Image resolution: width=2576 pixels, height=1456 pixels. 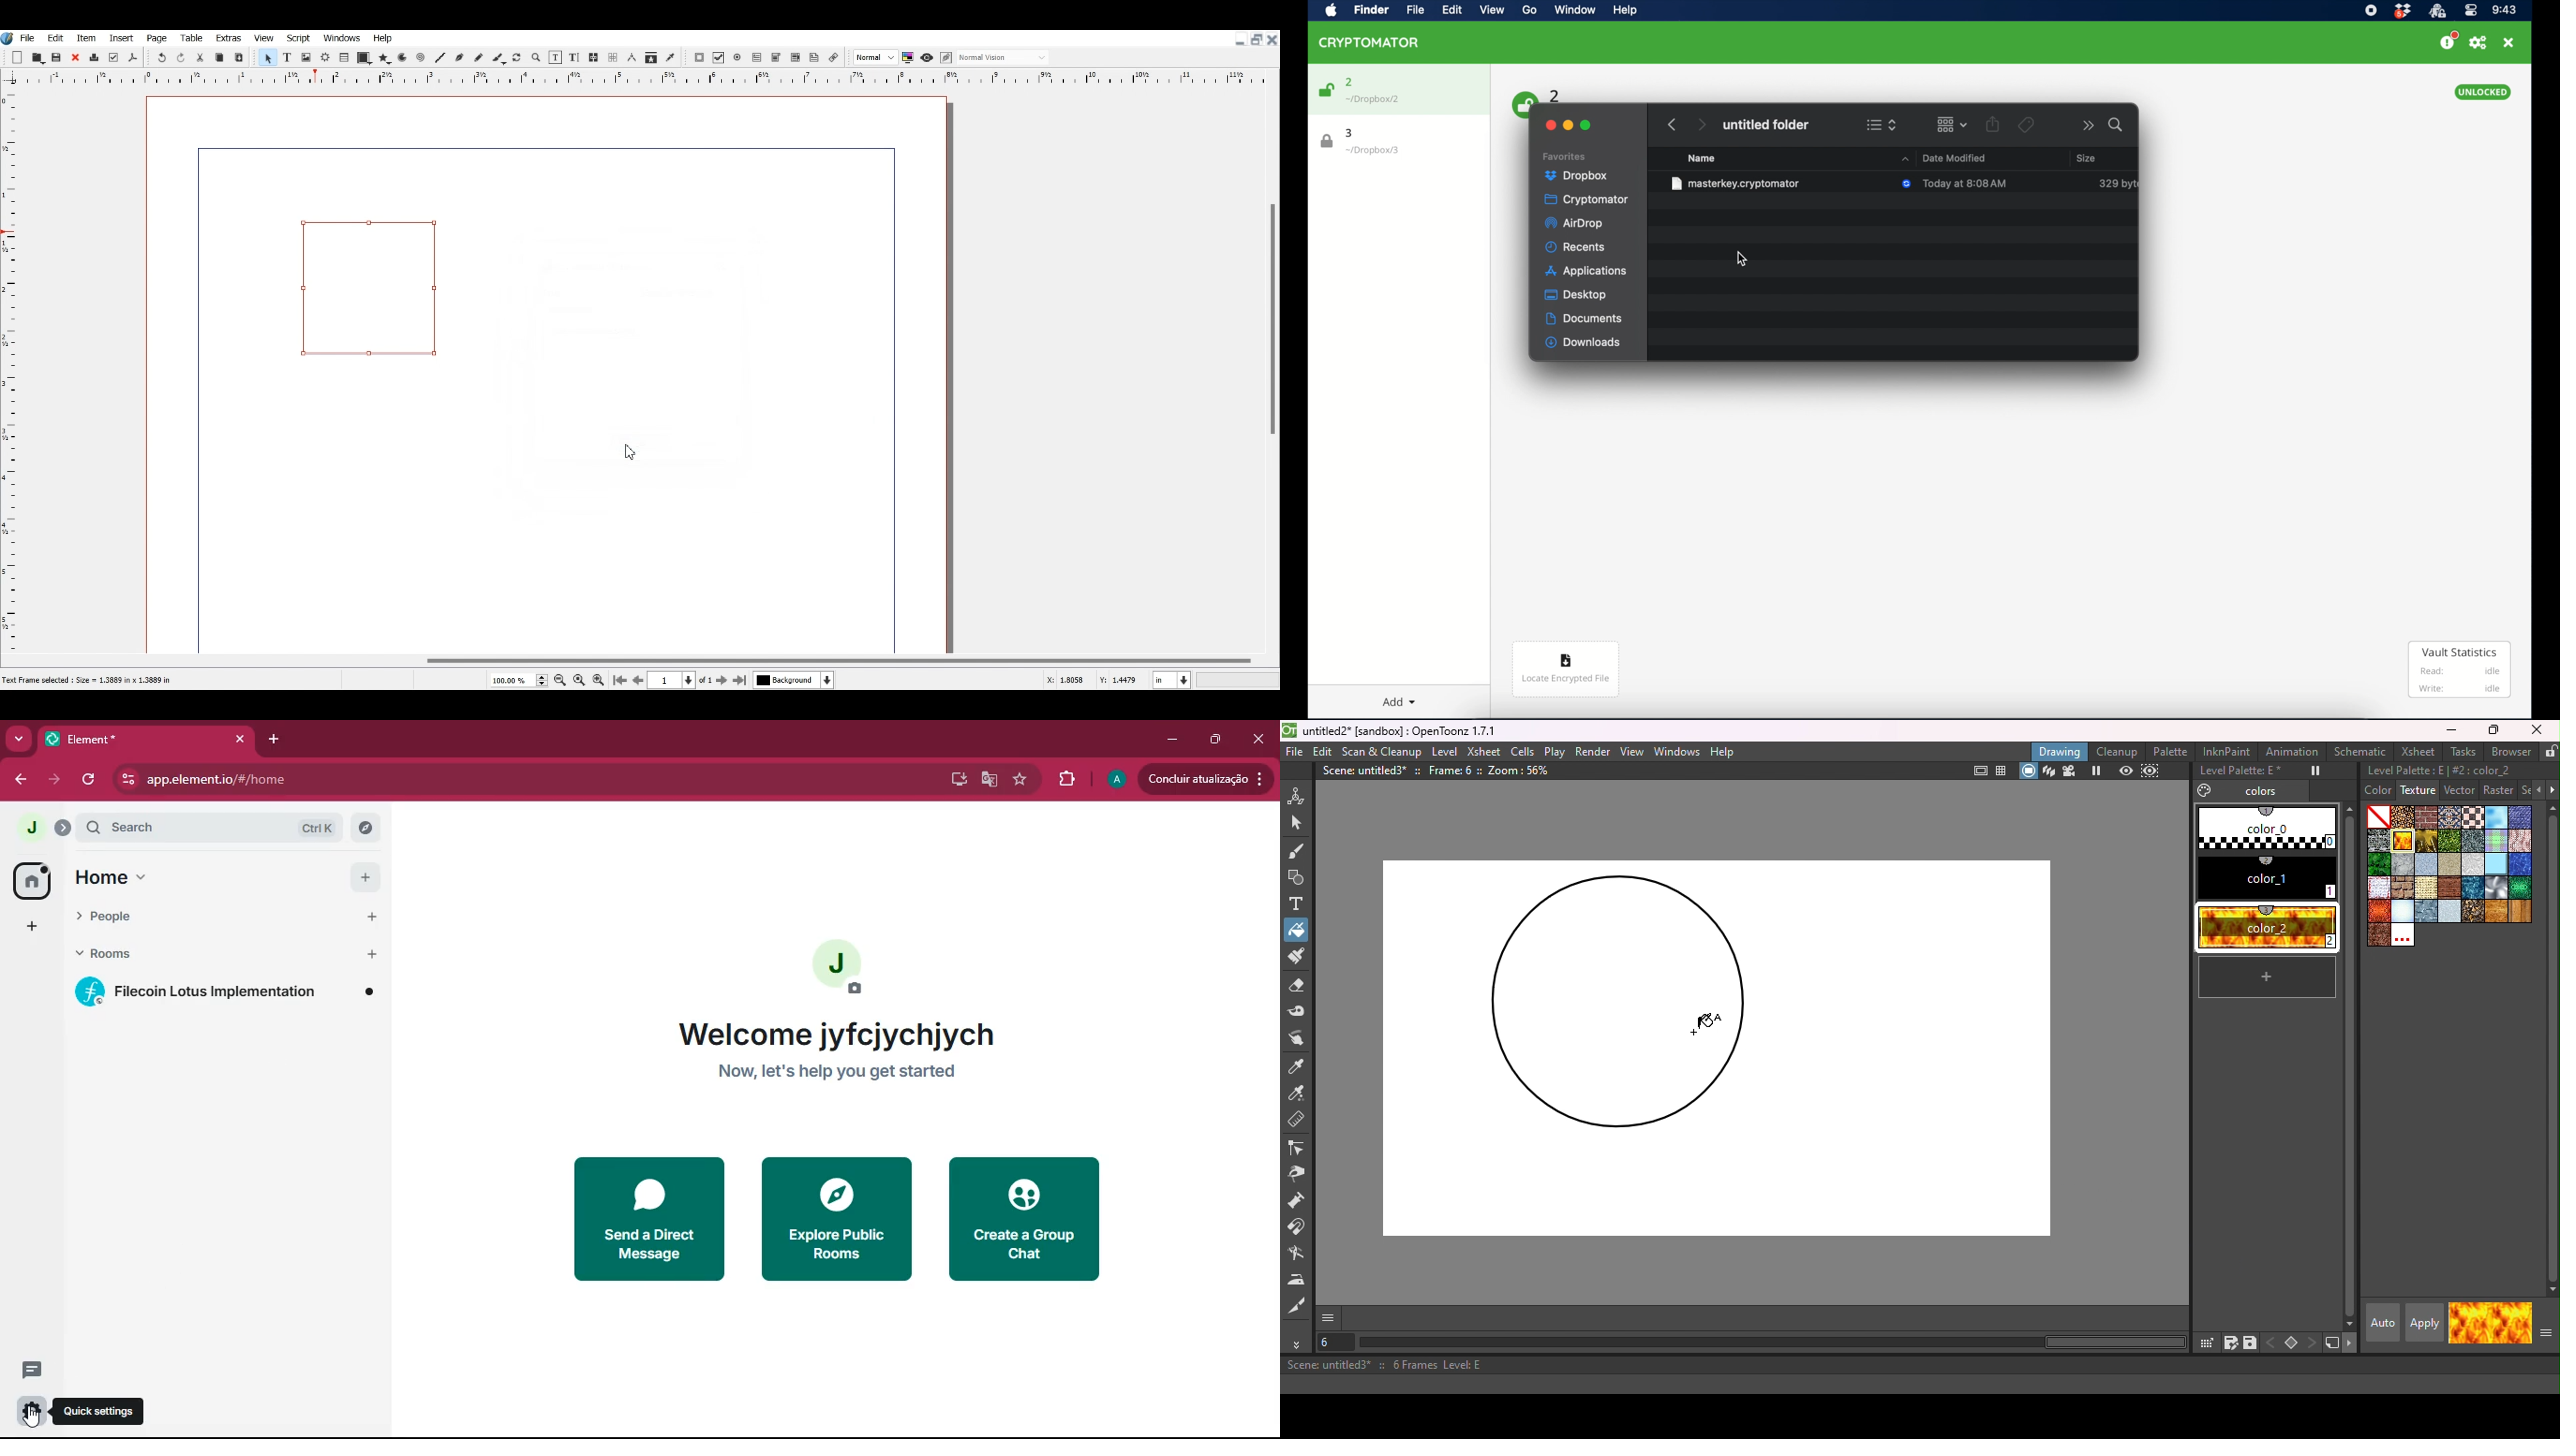 I want to click on people, so click(x=227, y=916).